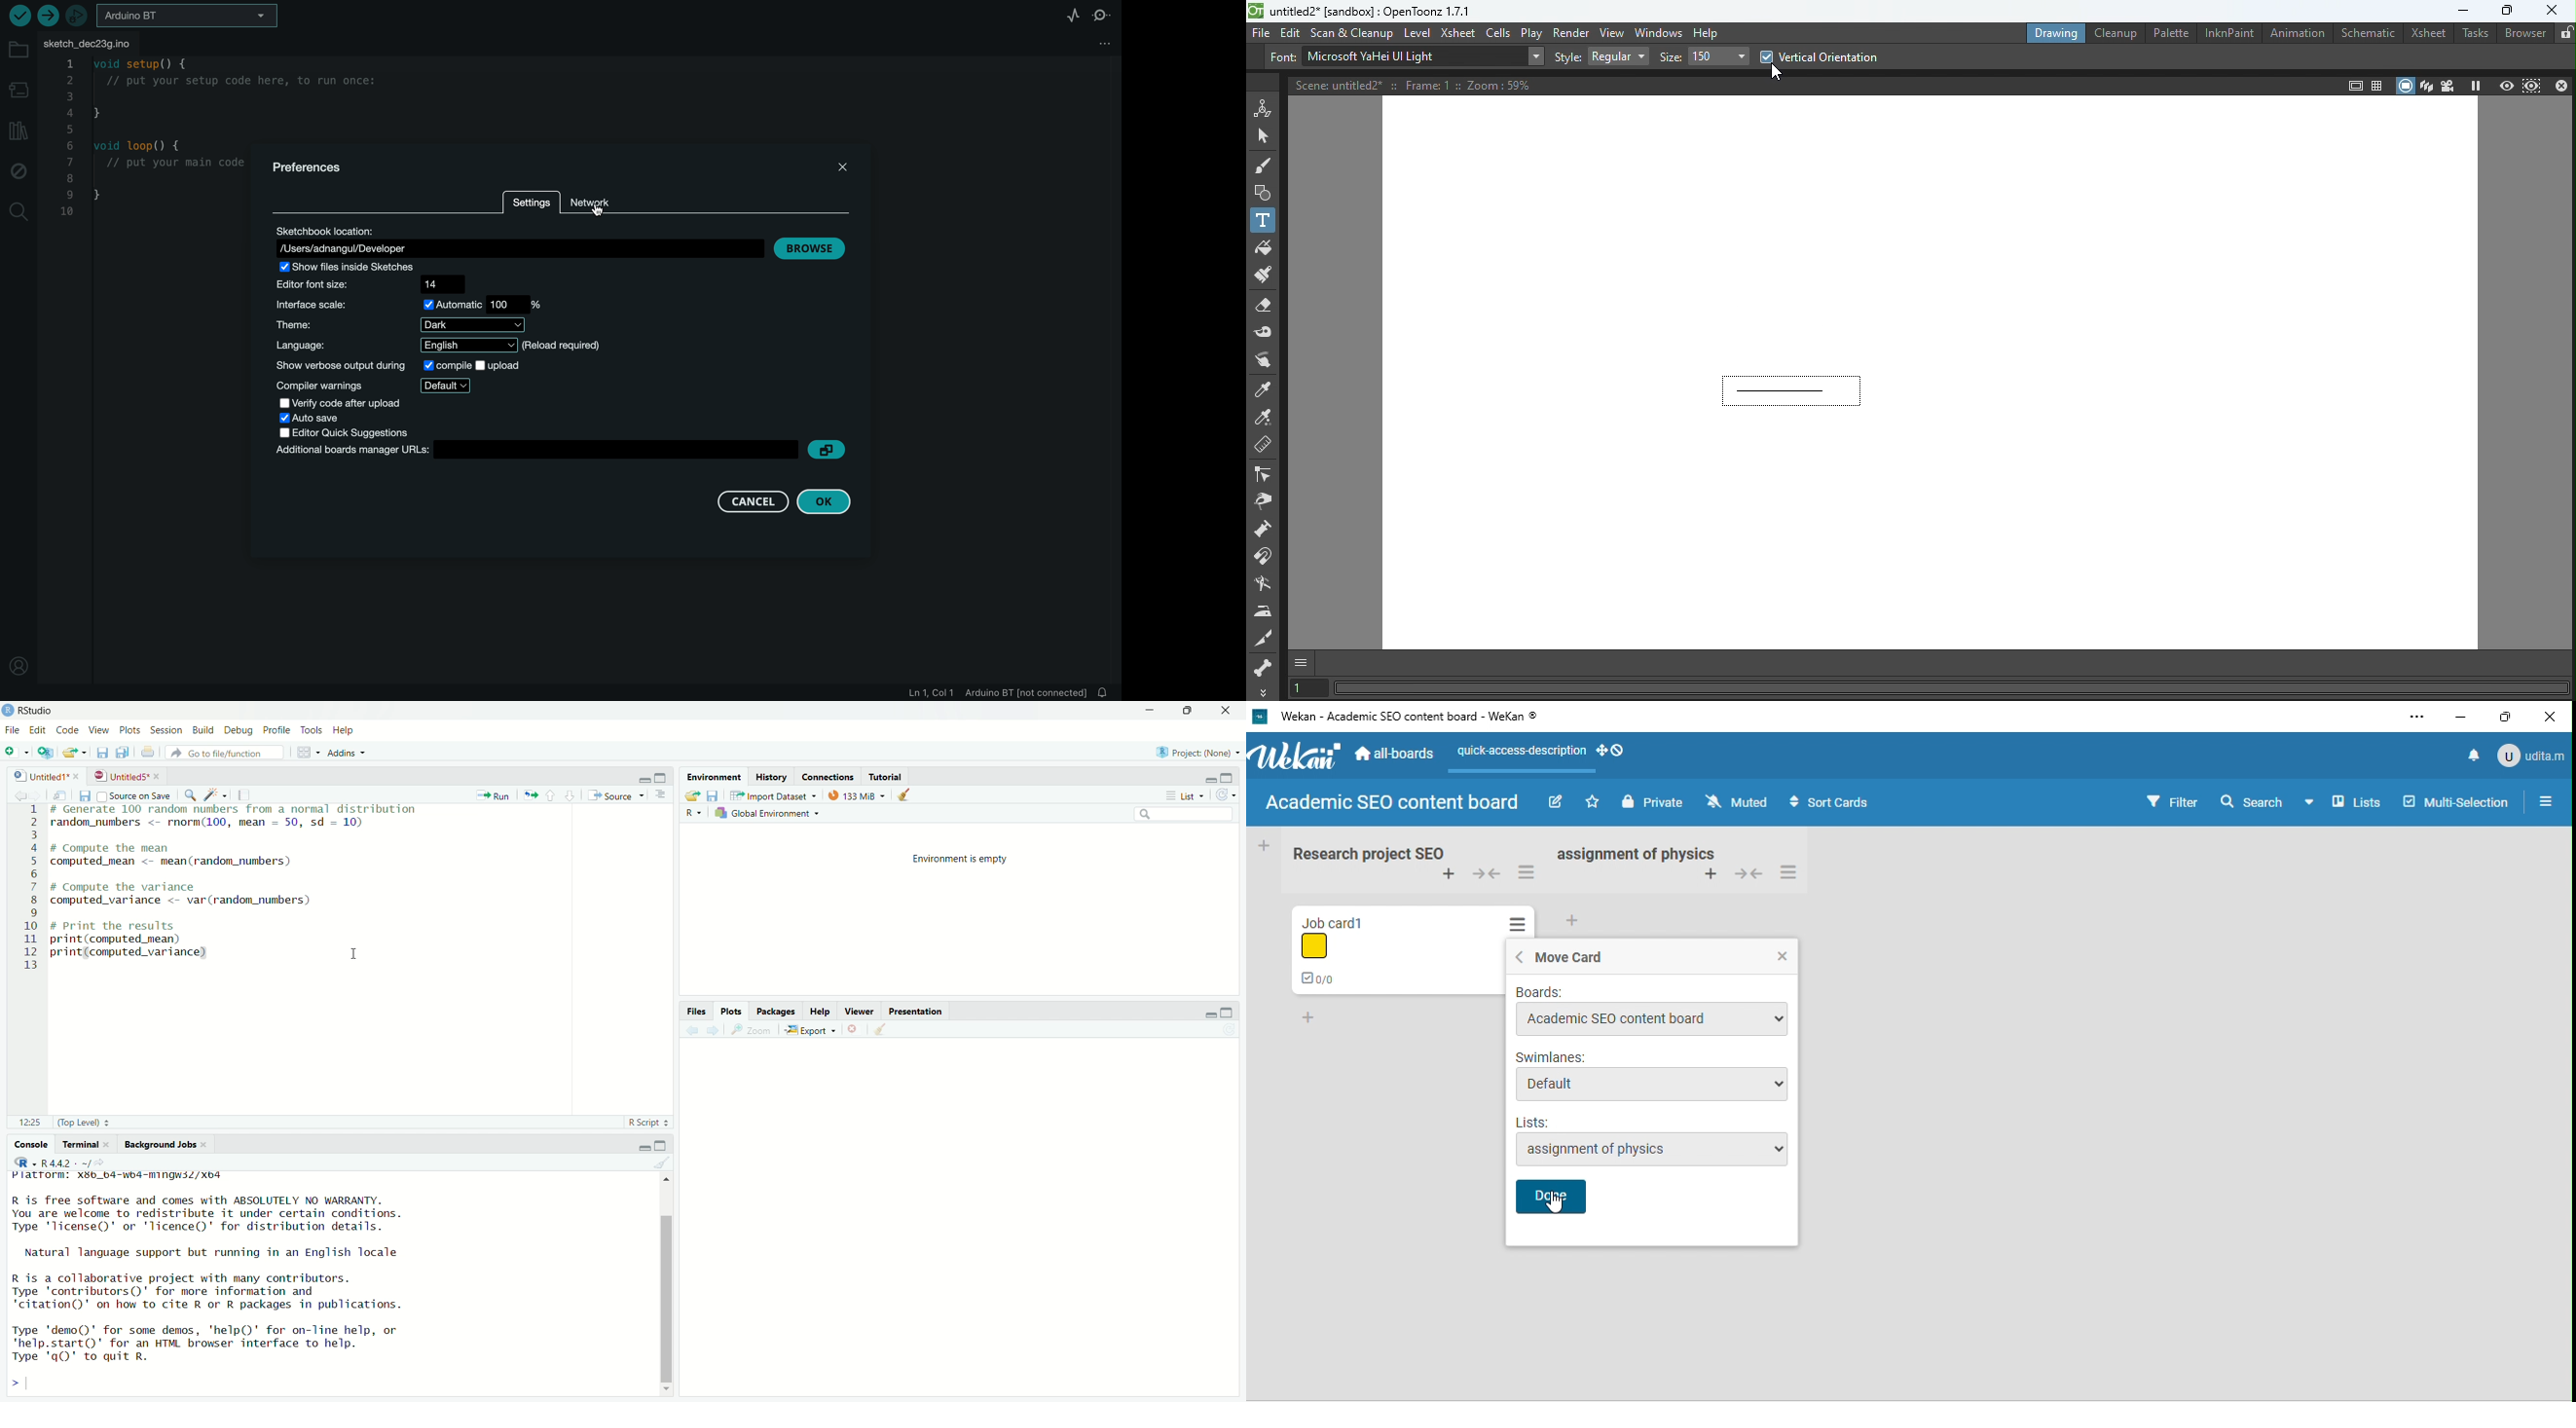 The width and height of the screenshot is (2576, 1428). What do you see at coordinates (60, 794) in the screenshot?
I see `show in new window` at bounding box center [60, 794].